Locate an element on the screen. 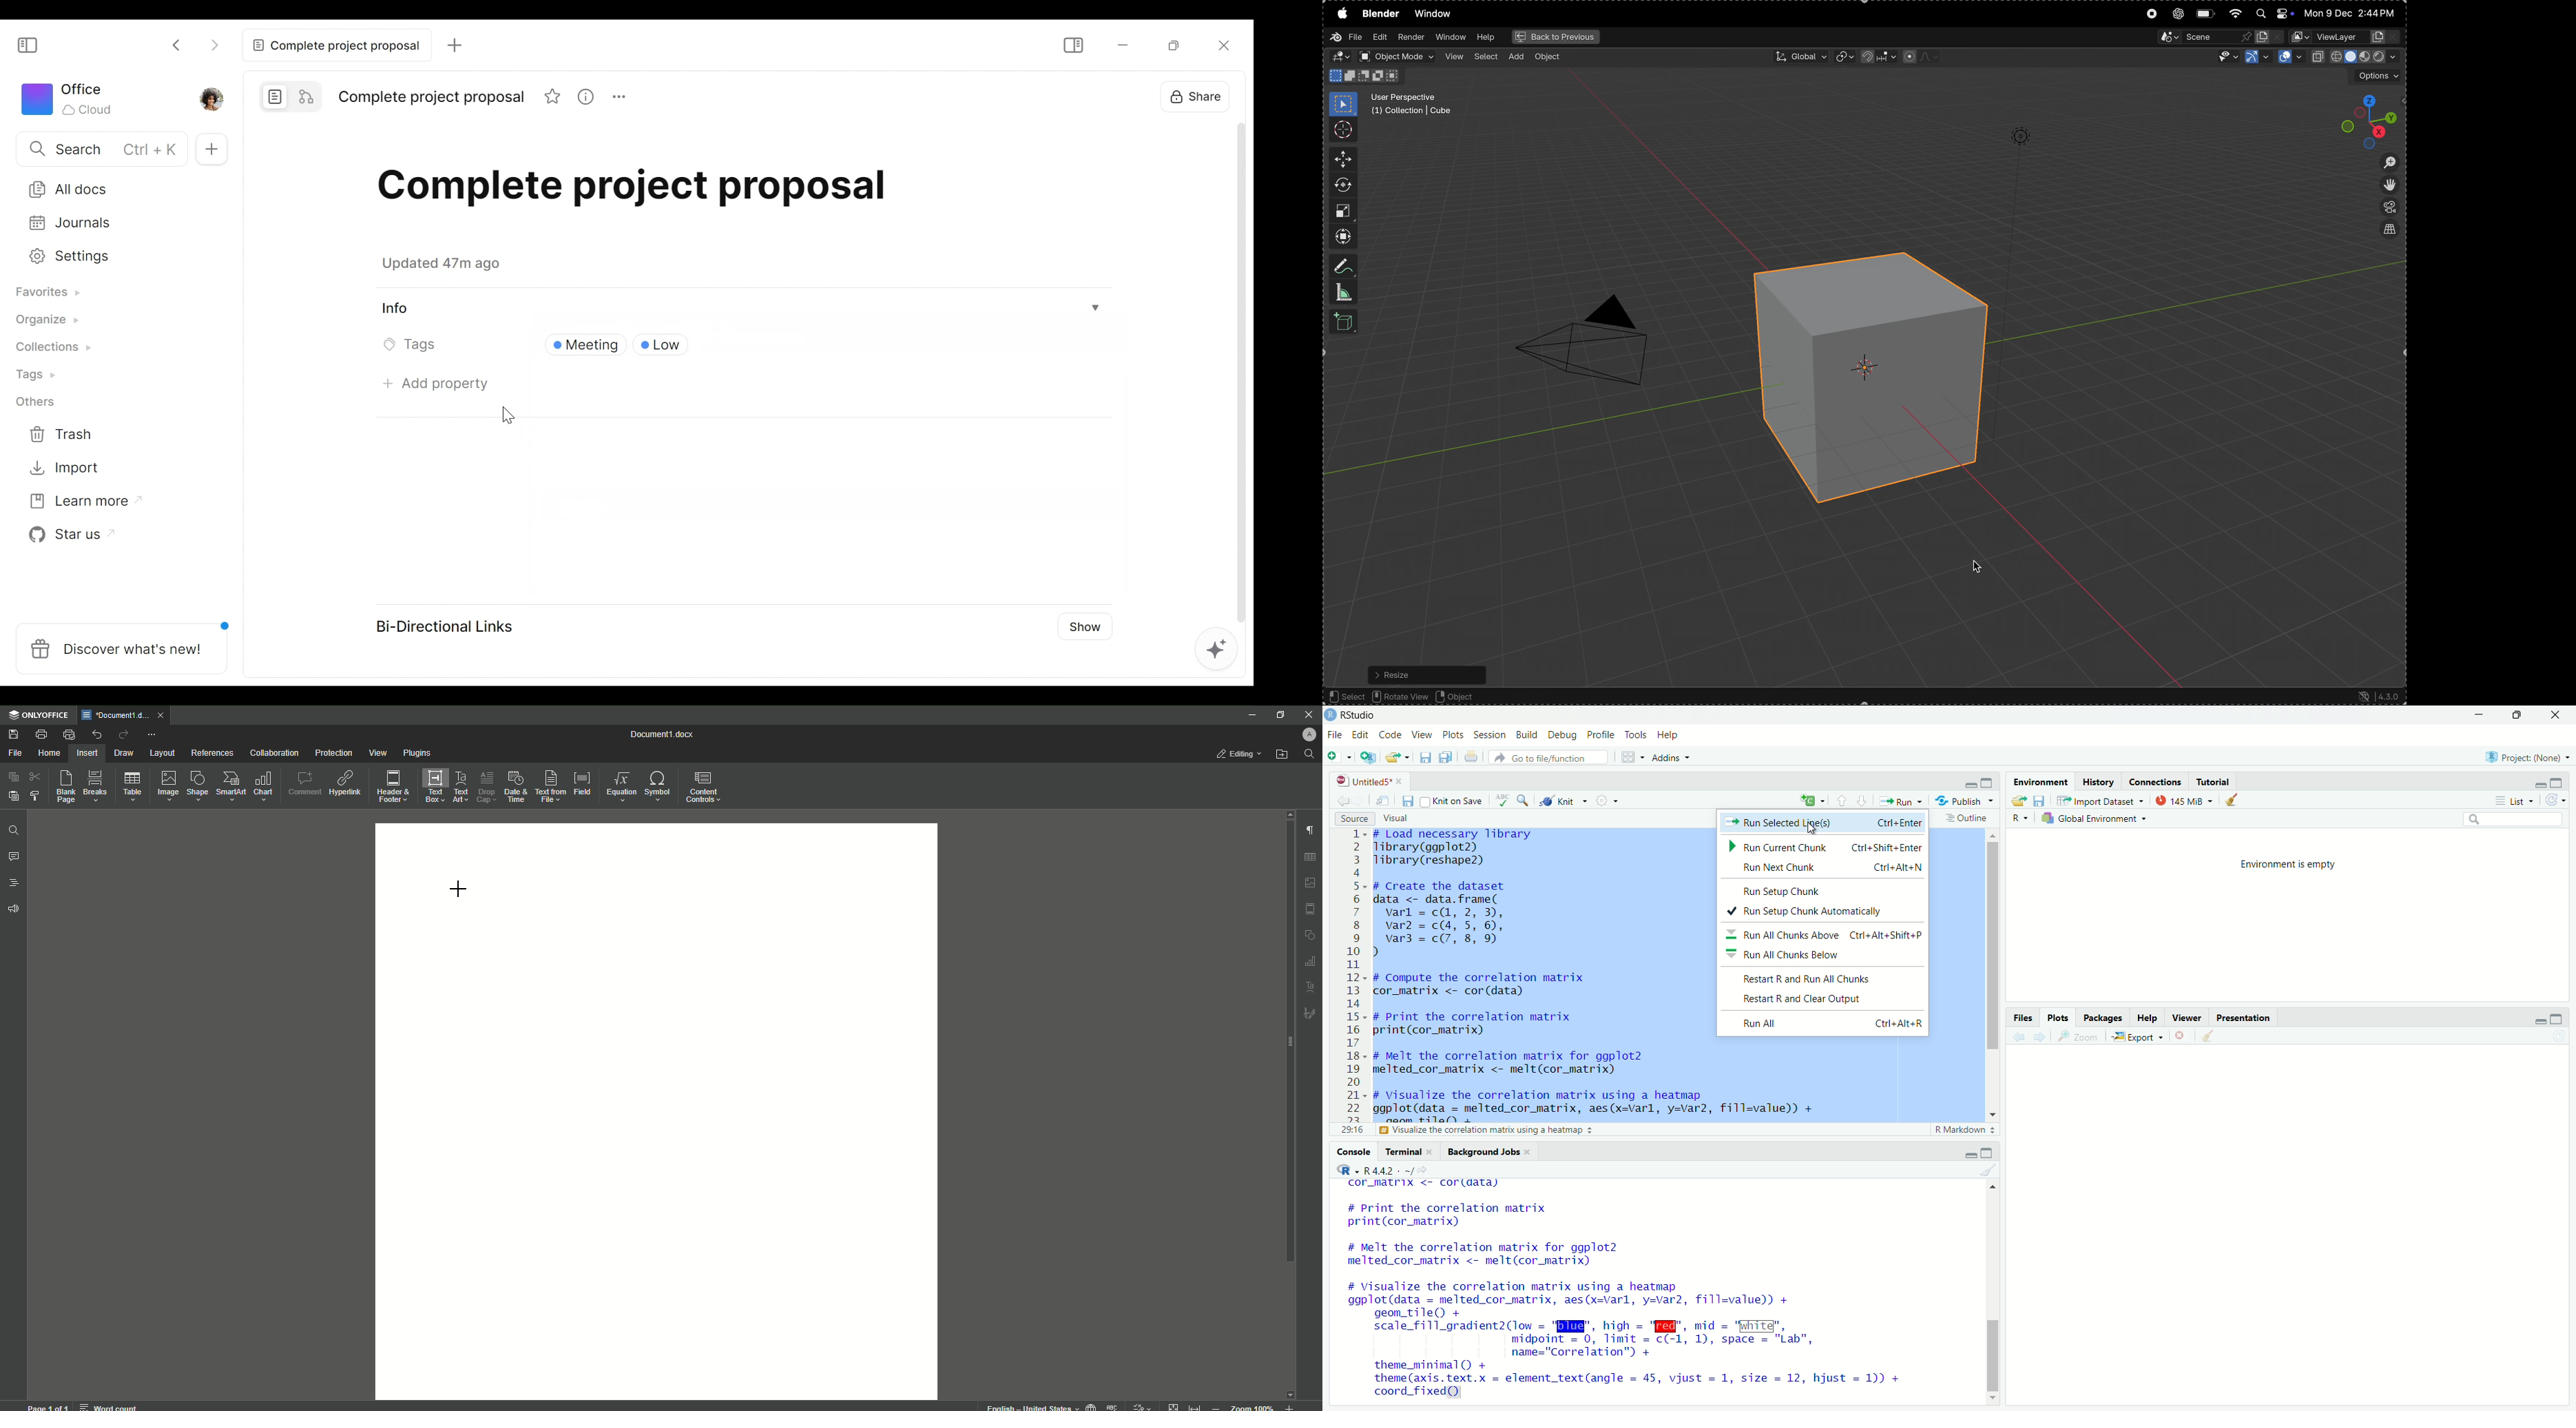 Image resolution: width=2576 pixels, height=1428 pixels. run next chunk is located at coordinates (1823, 868).